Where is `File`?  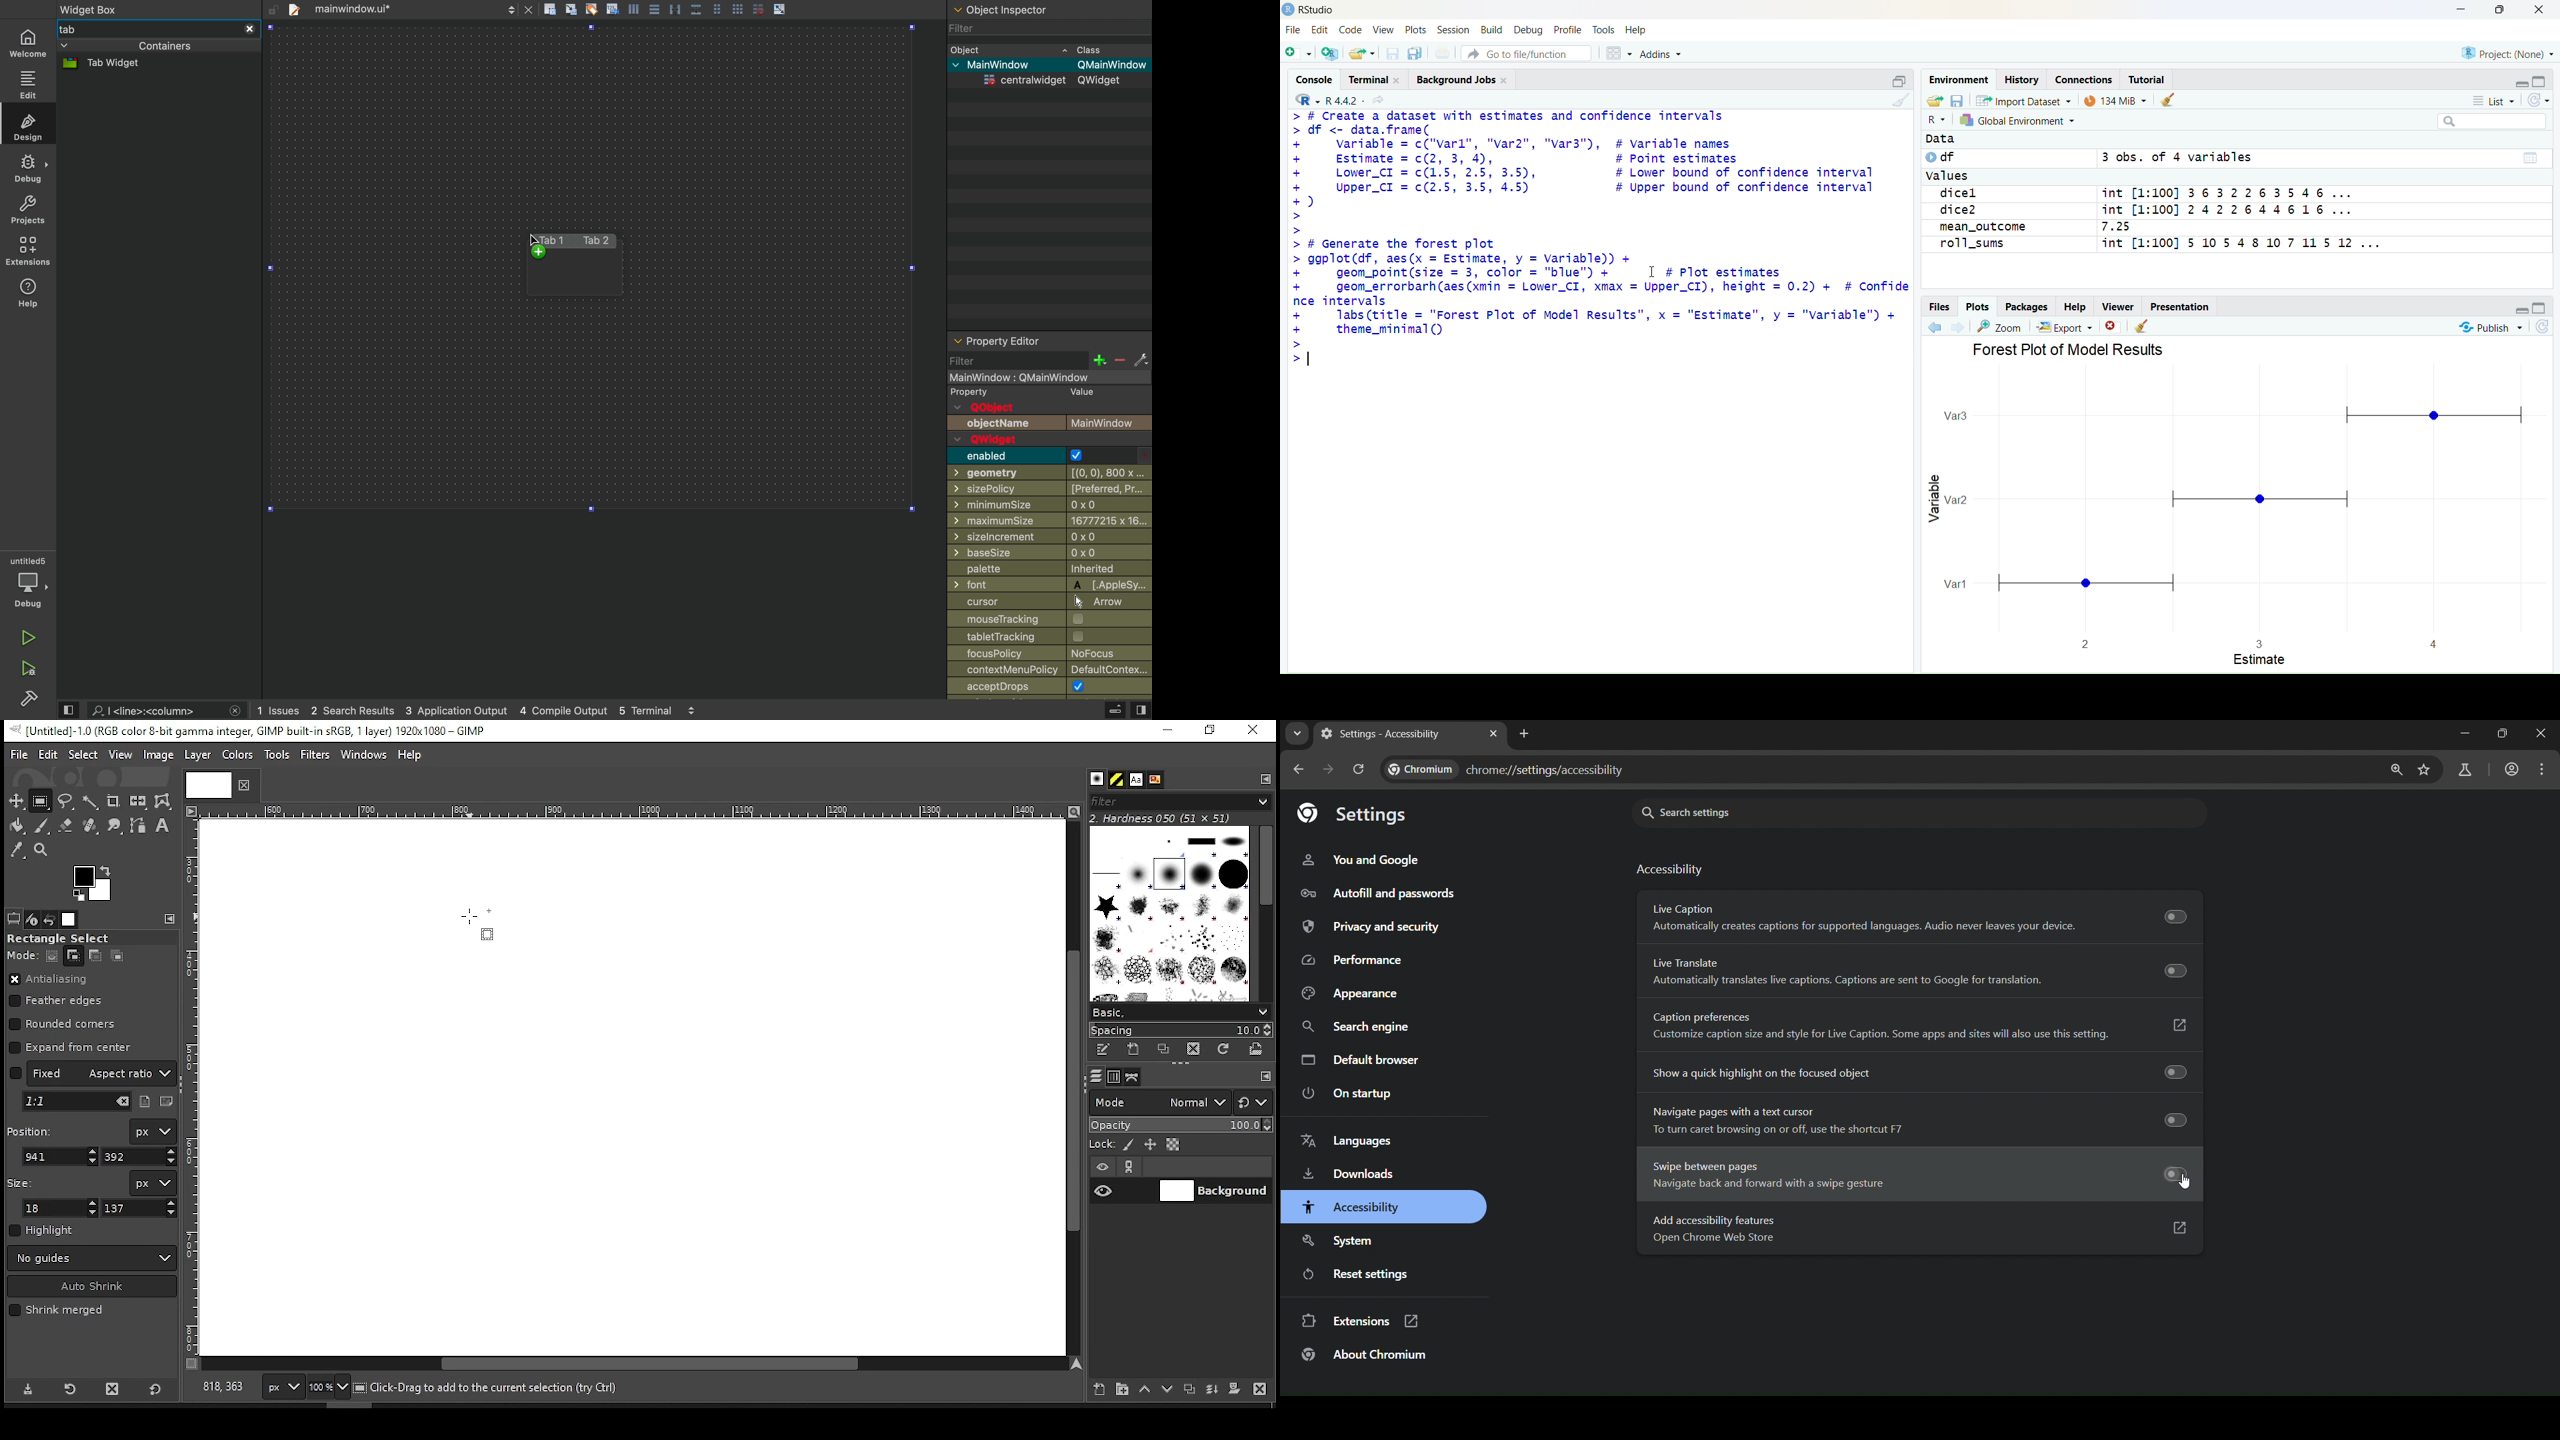
File is located at coordinates (1292, 30).